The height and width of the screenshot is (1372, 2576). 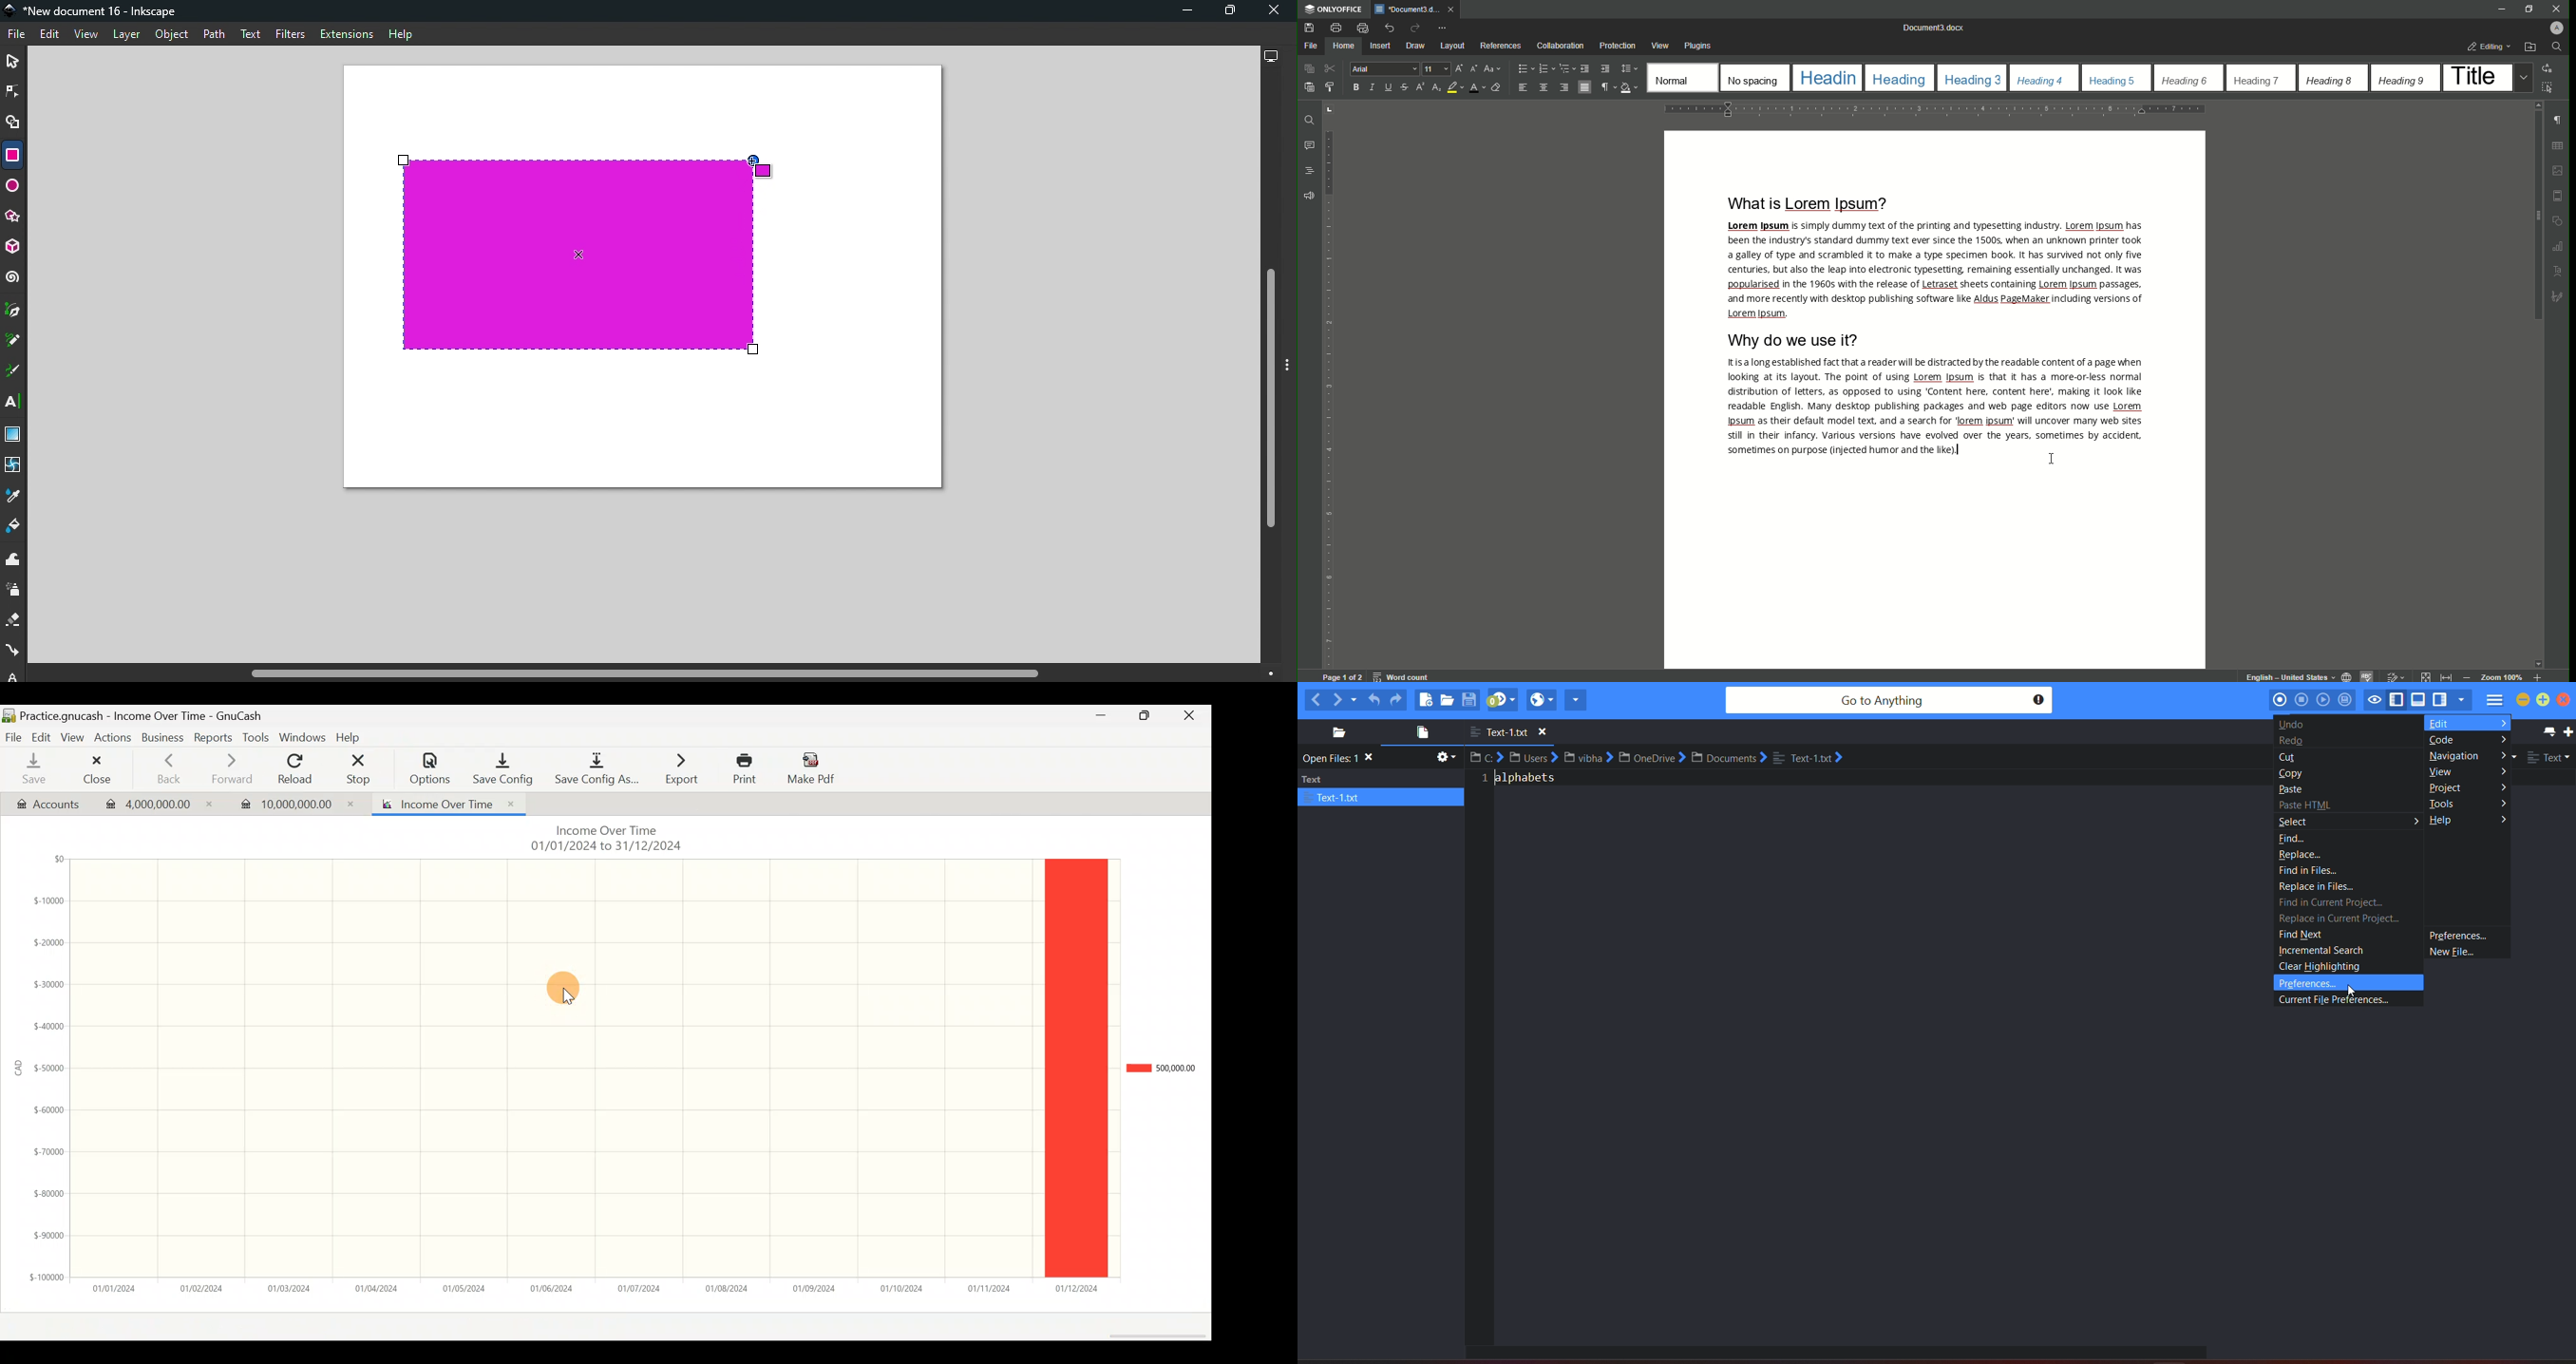 I want to click on $-10000, so click(x=47, y=899).